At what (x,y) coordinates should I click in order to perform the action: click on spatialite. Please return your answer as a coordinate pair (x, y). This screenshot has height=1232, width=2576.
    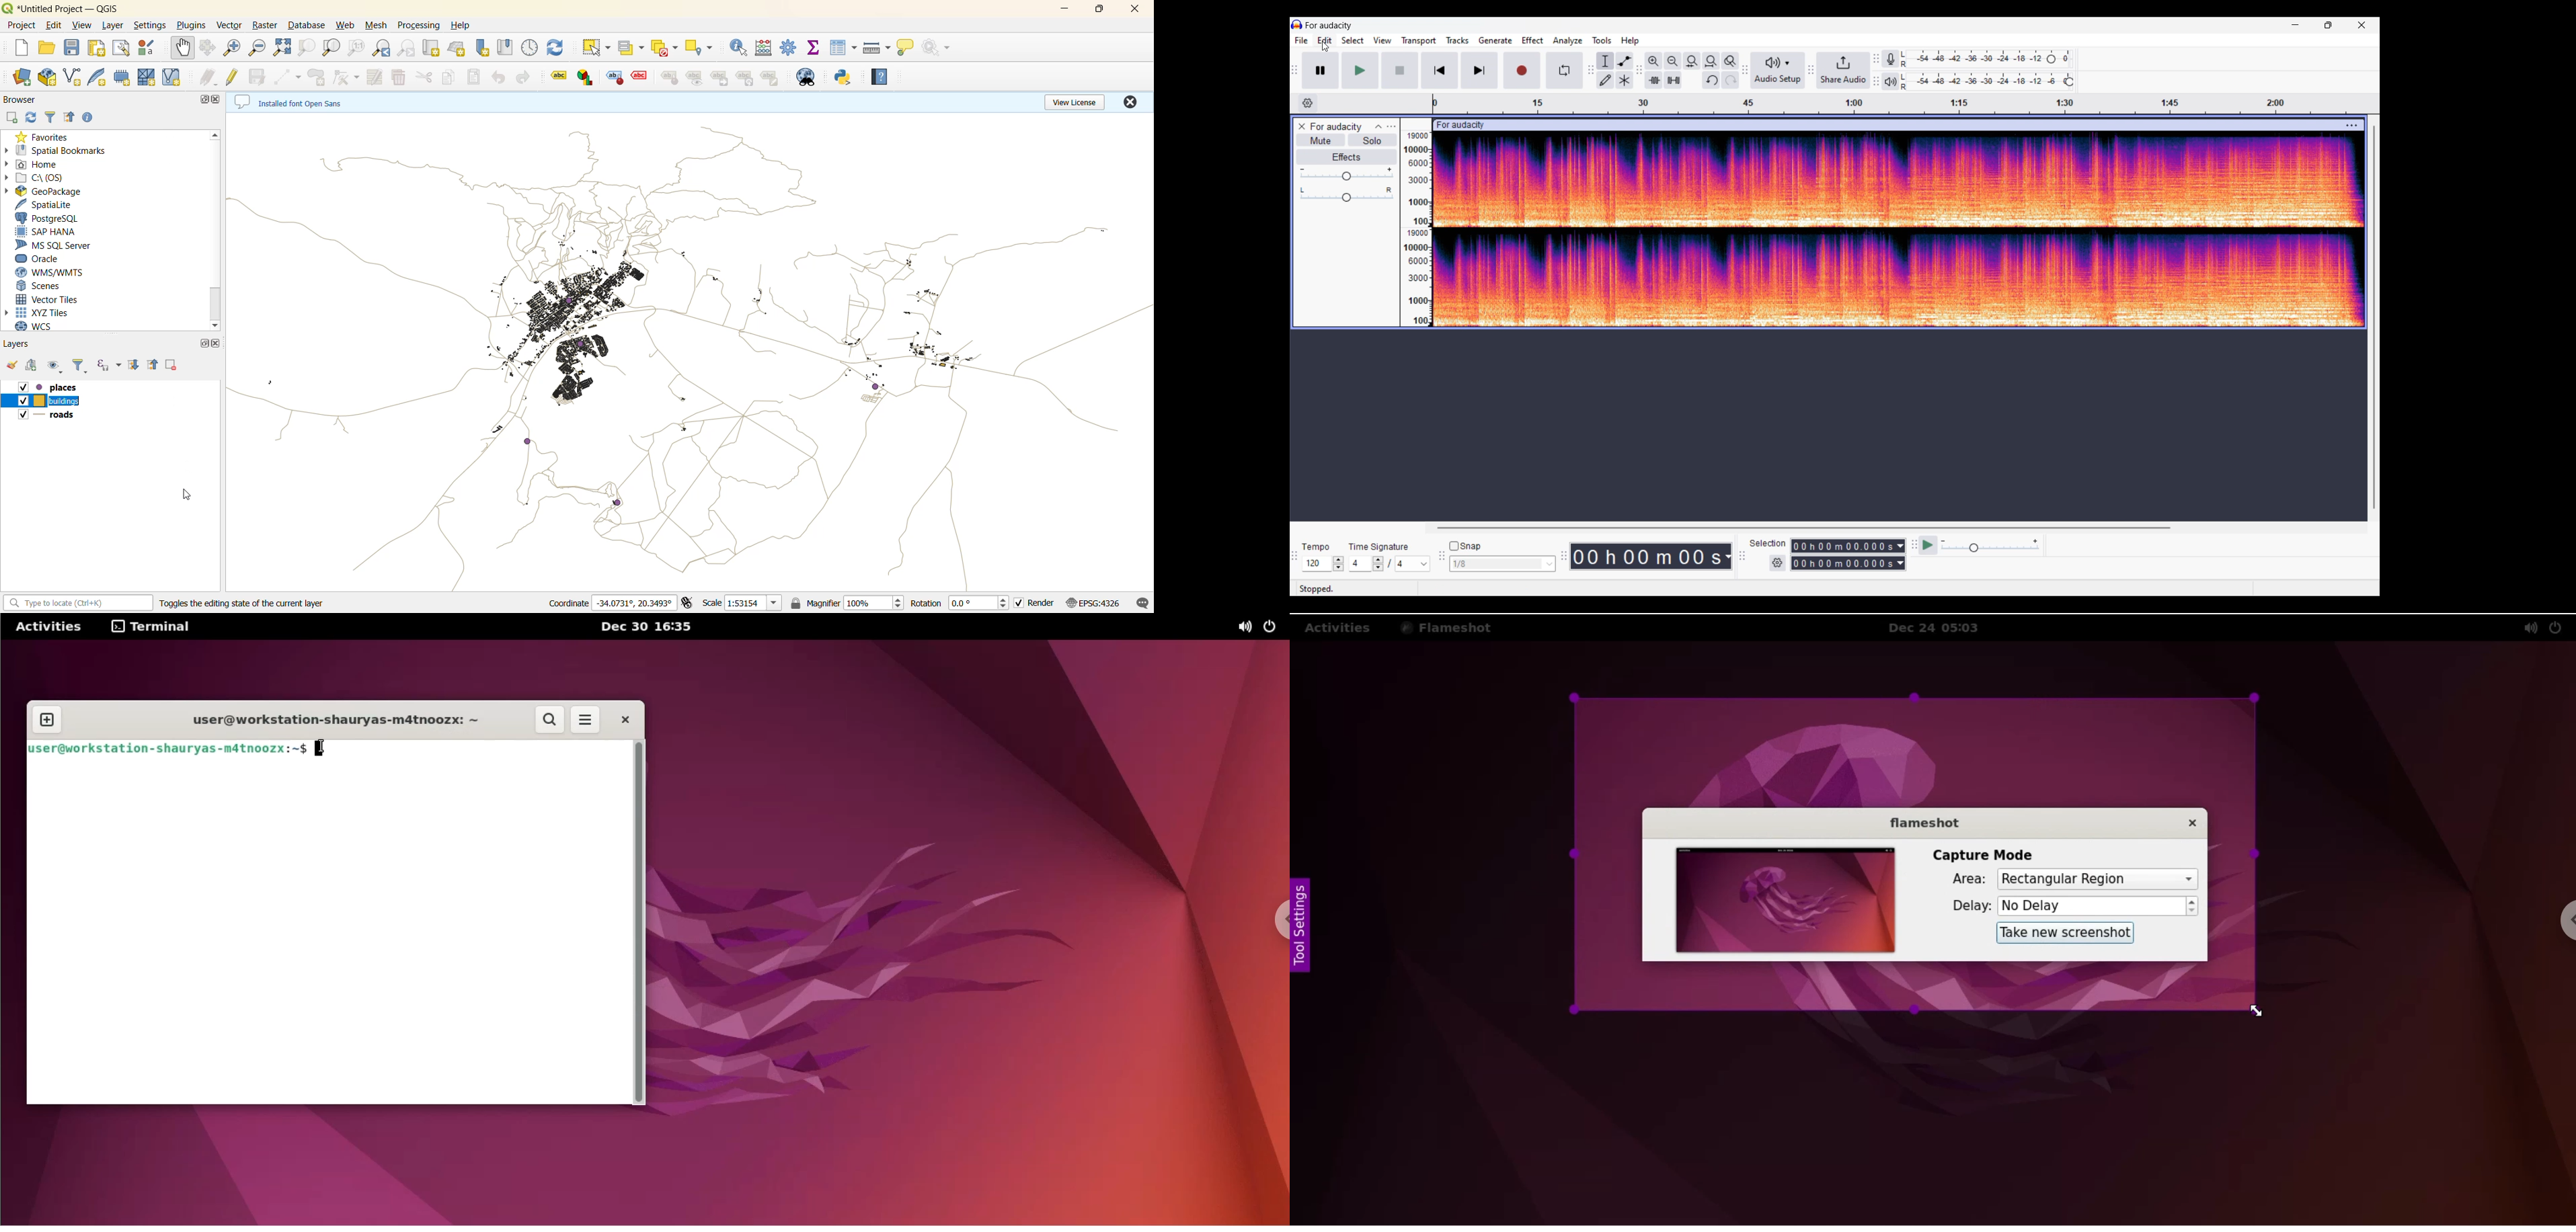
    Looking at the image, I should click on (46, 204).